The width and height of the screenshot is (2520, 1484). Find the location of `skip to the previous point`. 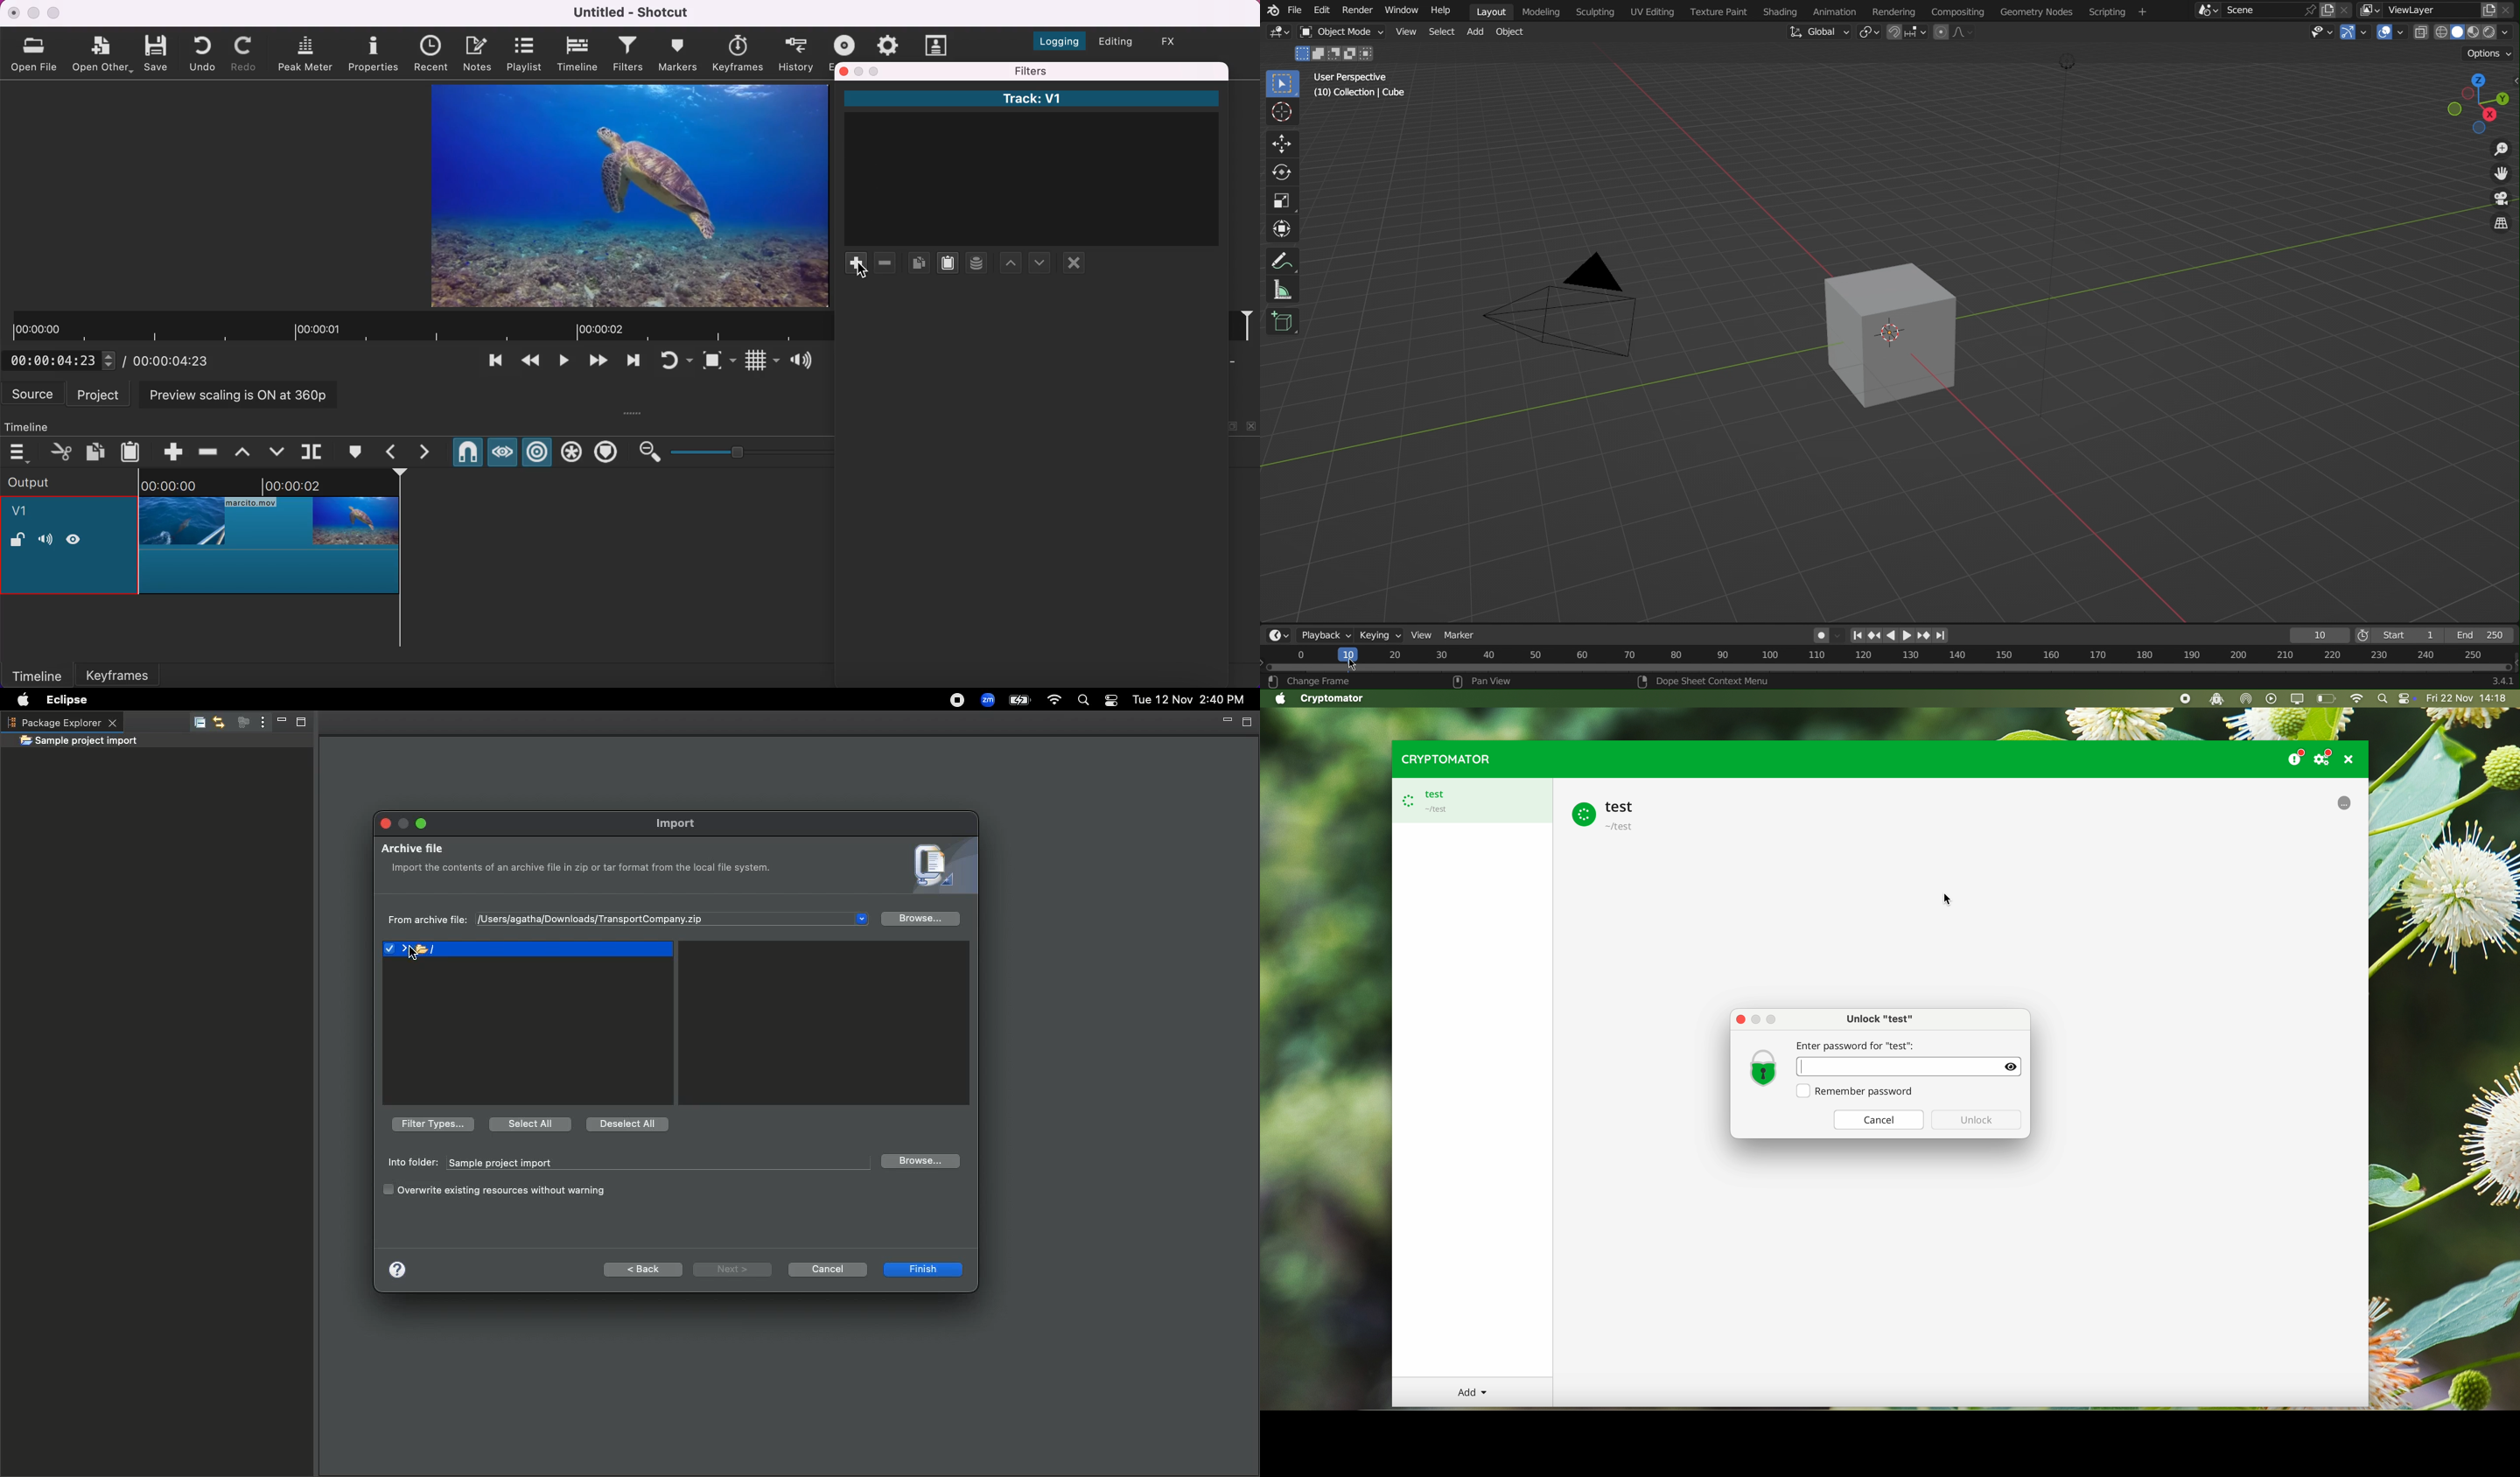

skip to the previous point is located at coordinates (492, 364).